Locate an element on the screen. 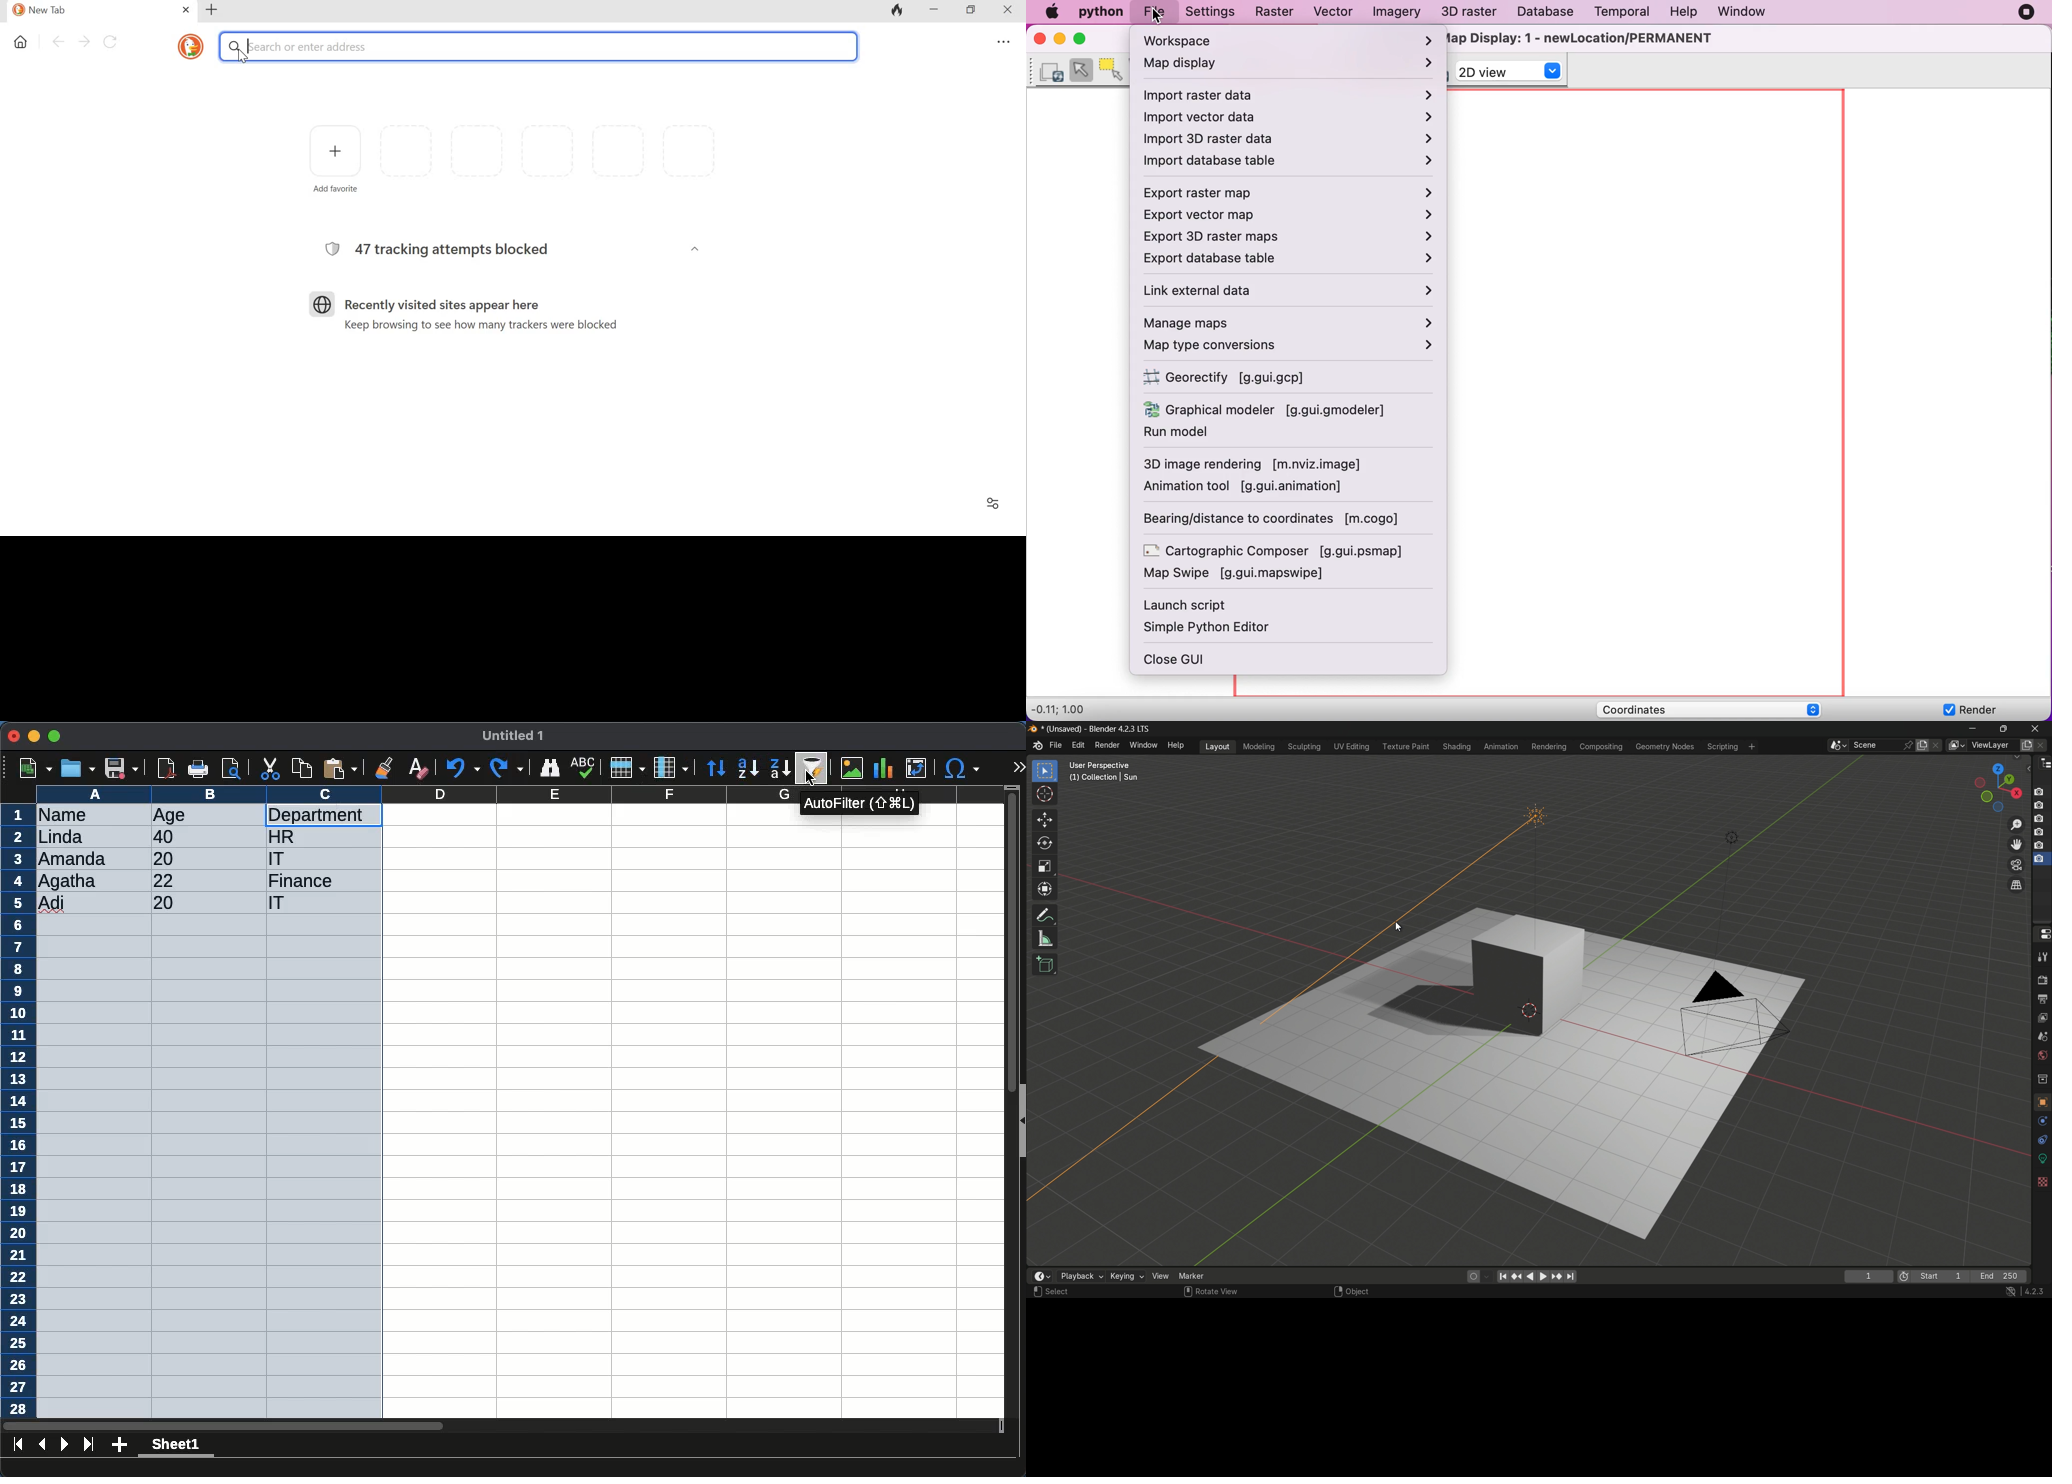 The height and width of the screenshot is (1484, 2072). Sunlight rotated  is located at coordinates (1480, 854).